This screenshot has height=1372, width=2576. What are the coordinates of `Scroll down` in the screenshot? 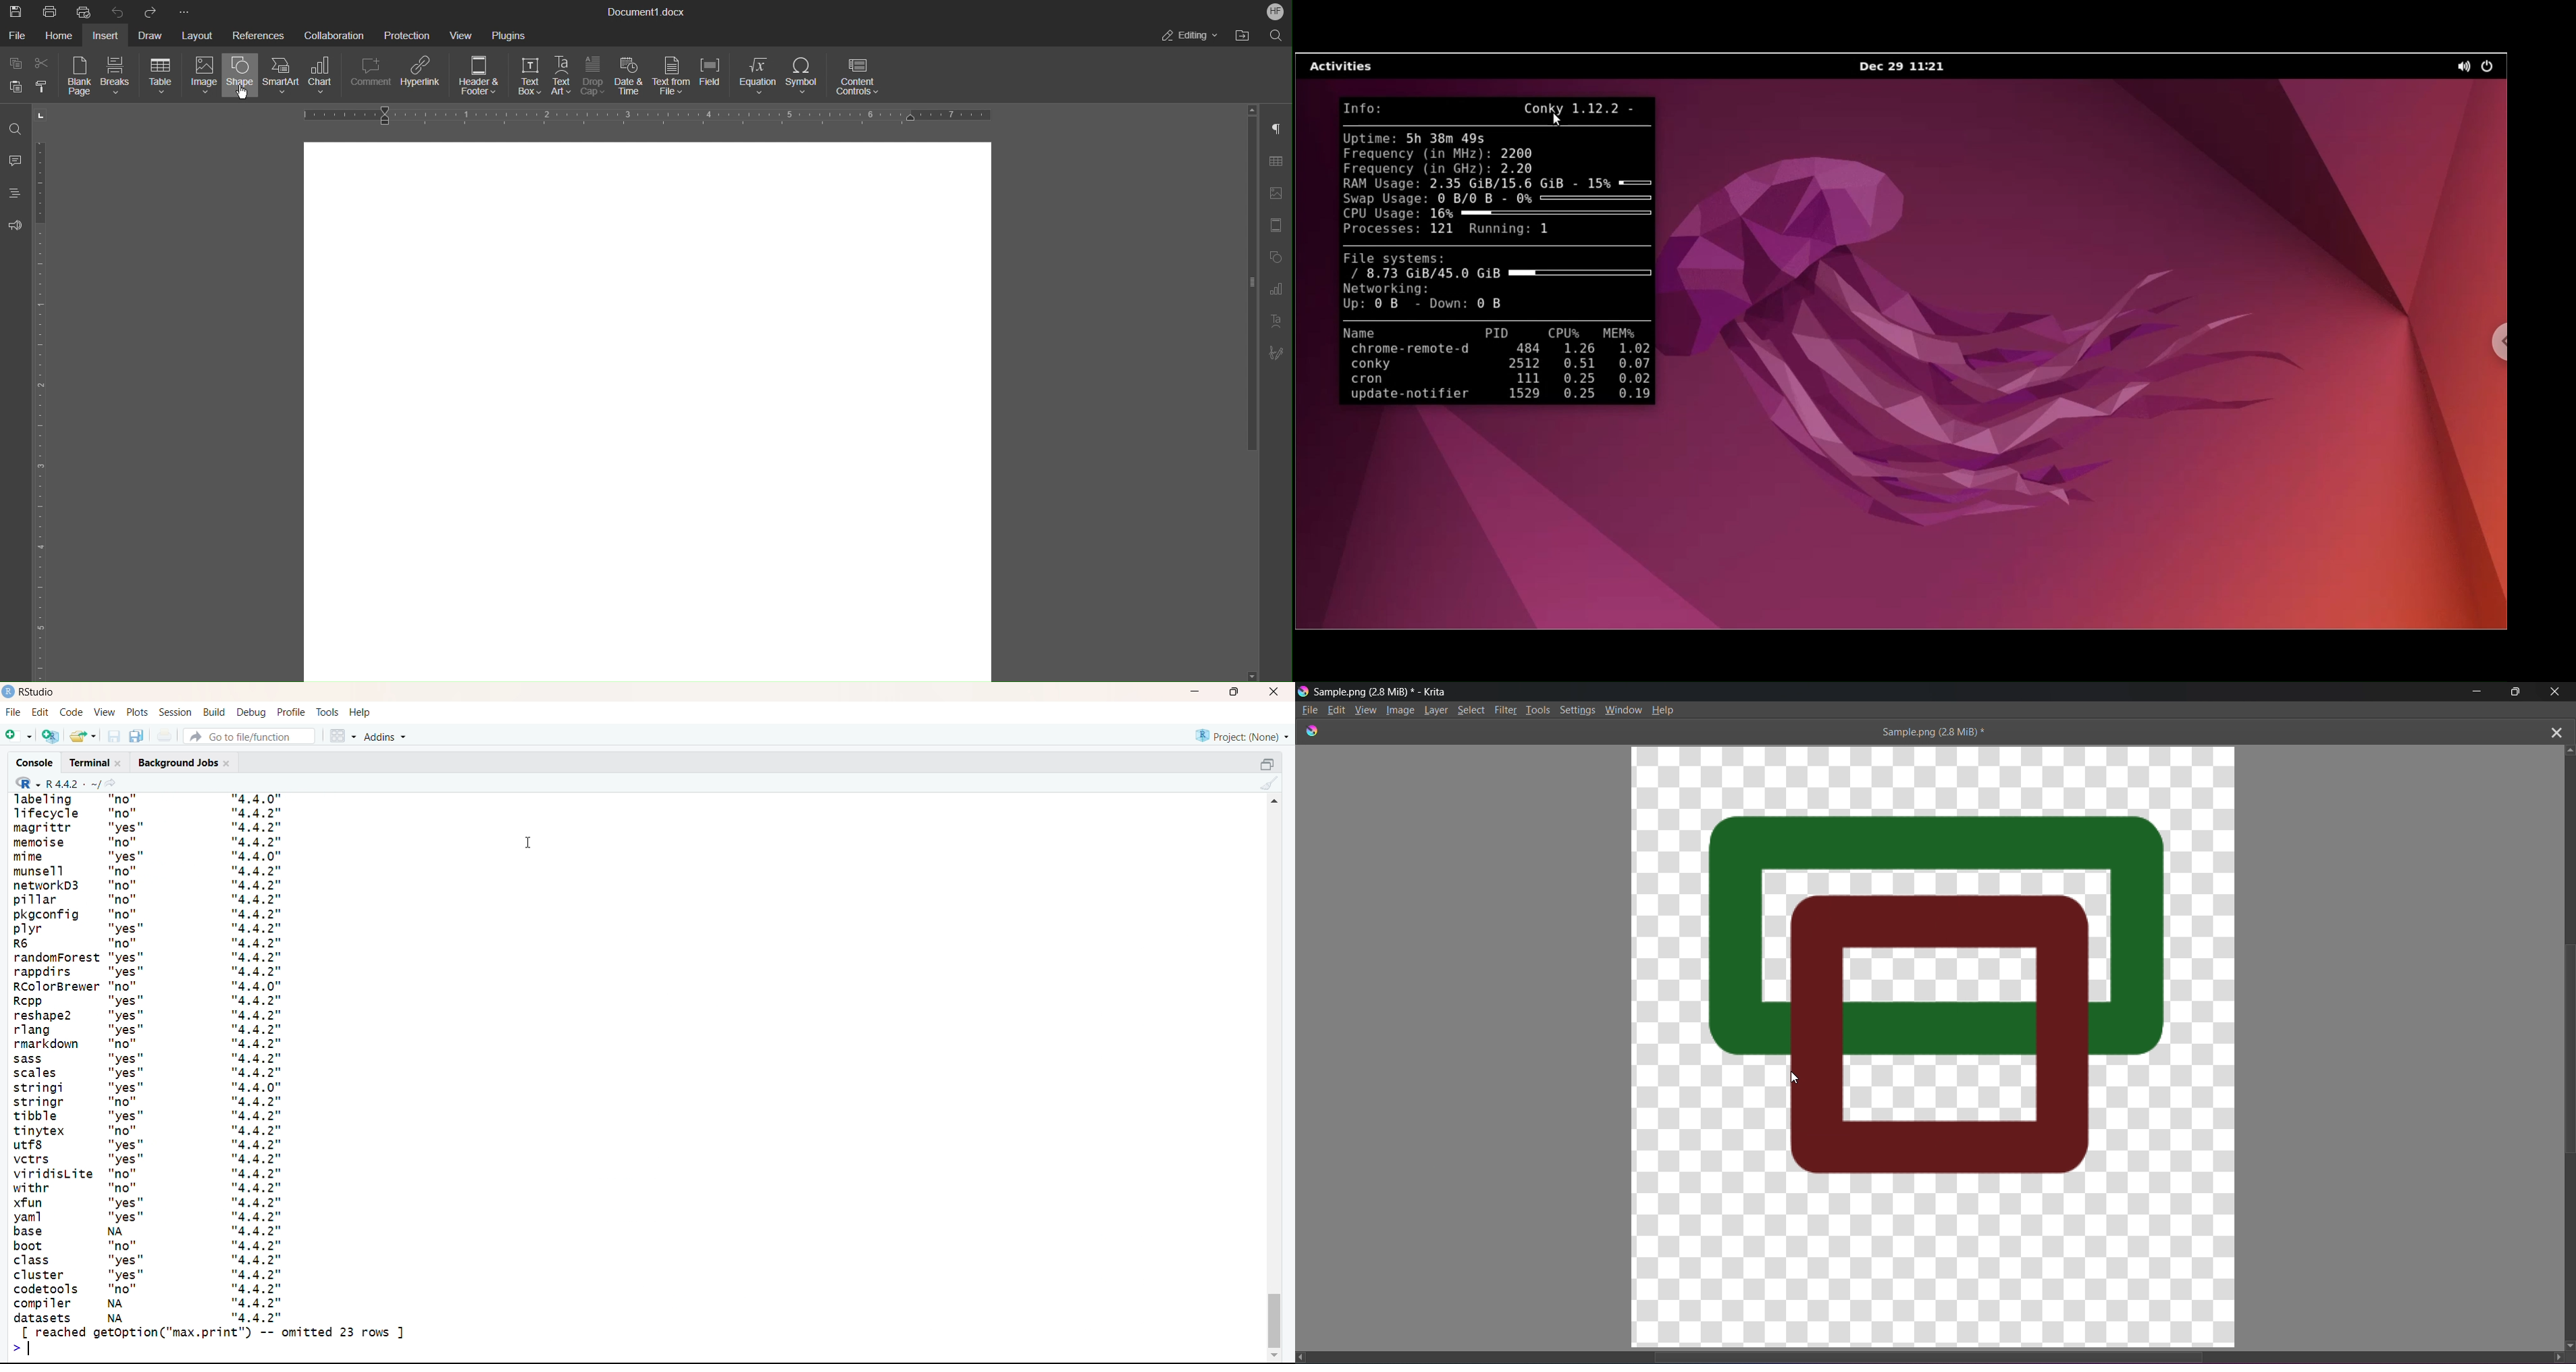 It's located at (1264, 674).